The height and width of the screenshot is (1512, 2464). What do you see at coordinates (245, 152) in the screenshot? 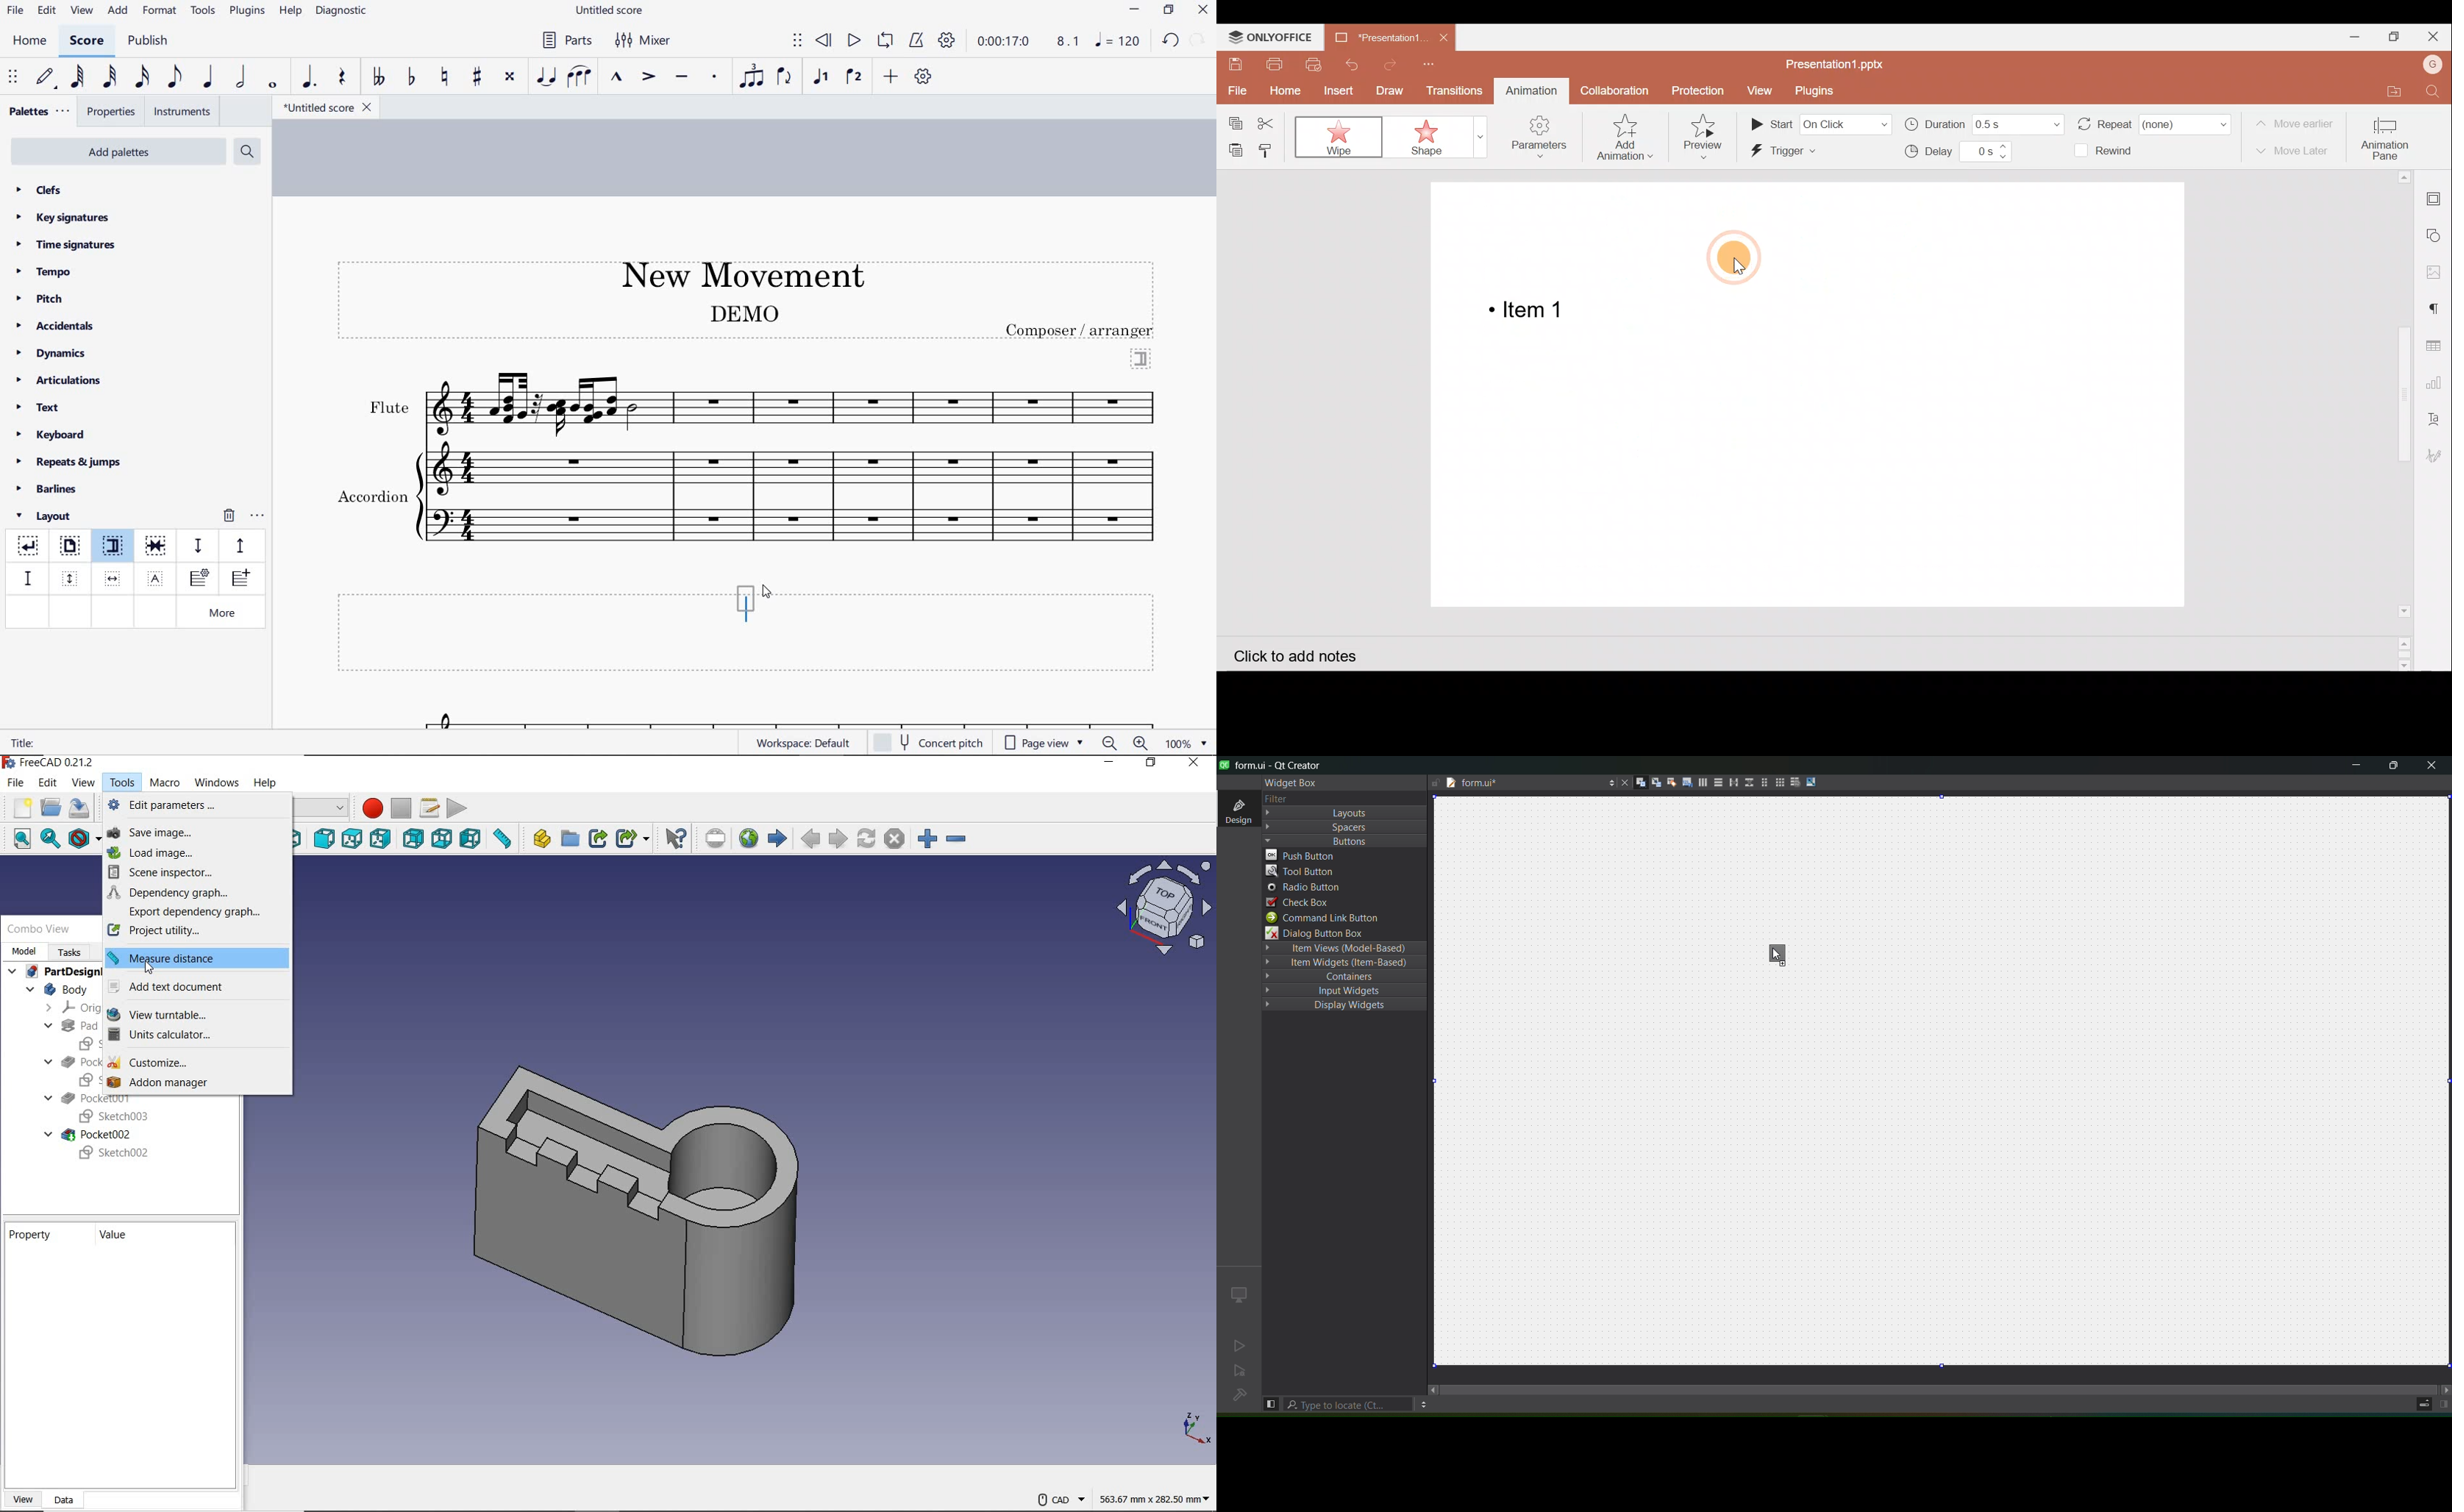
I see `search palettes` at bounding box center [245, 152].